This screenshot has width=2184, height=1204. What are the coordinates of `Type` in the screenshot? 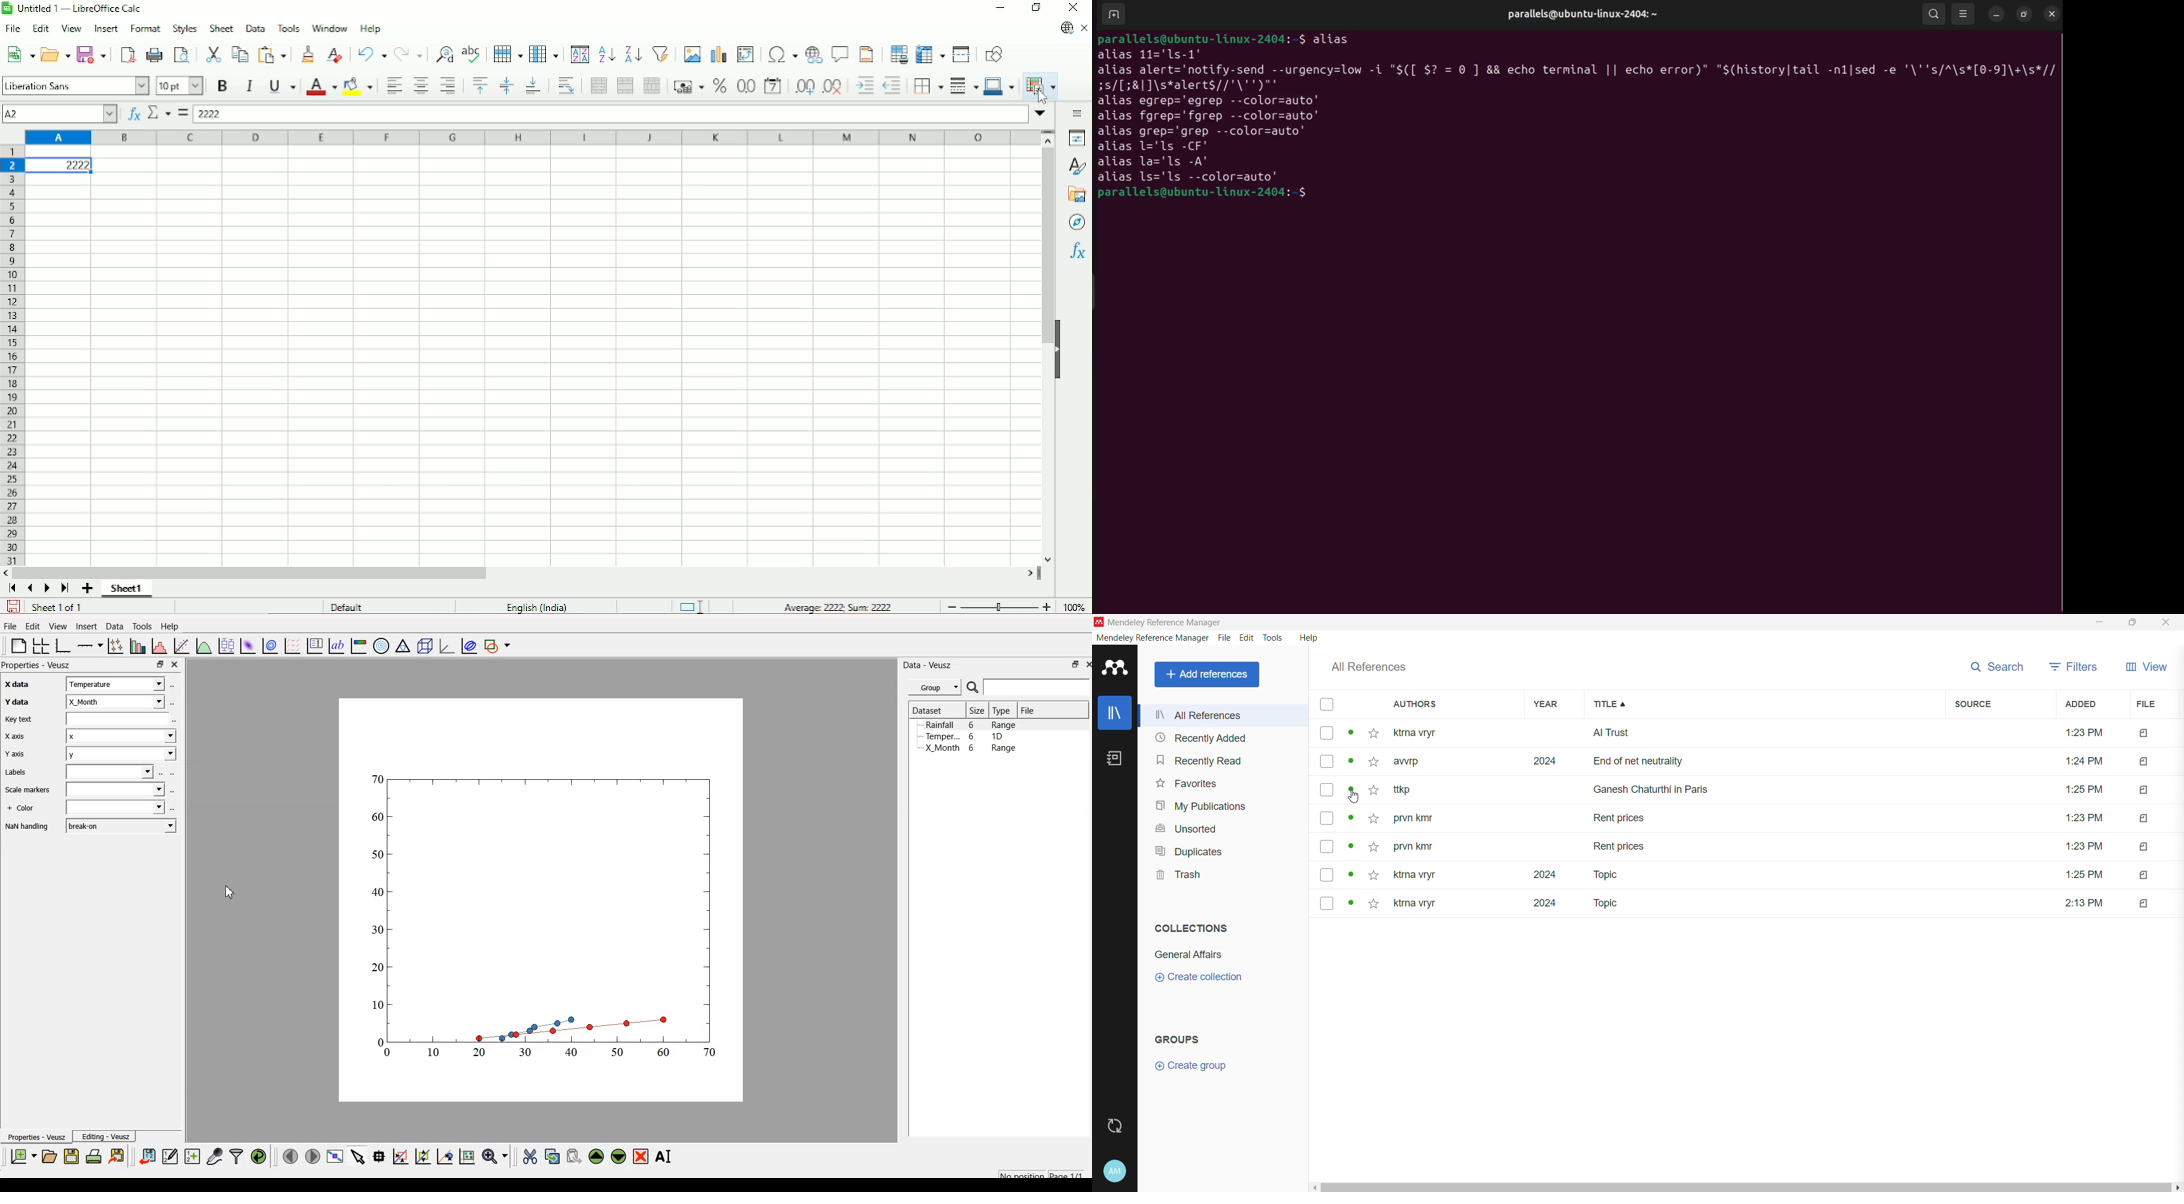 It's located at (1002, 711).